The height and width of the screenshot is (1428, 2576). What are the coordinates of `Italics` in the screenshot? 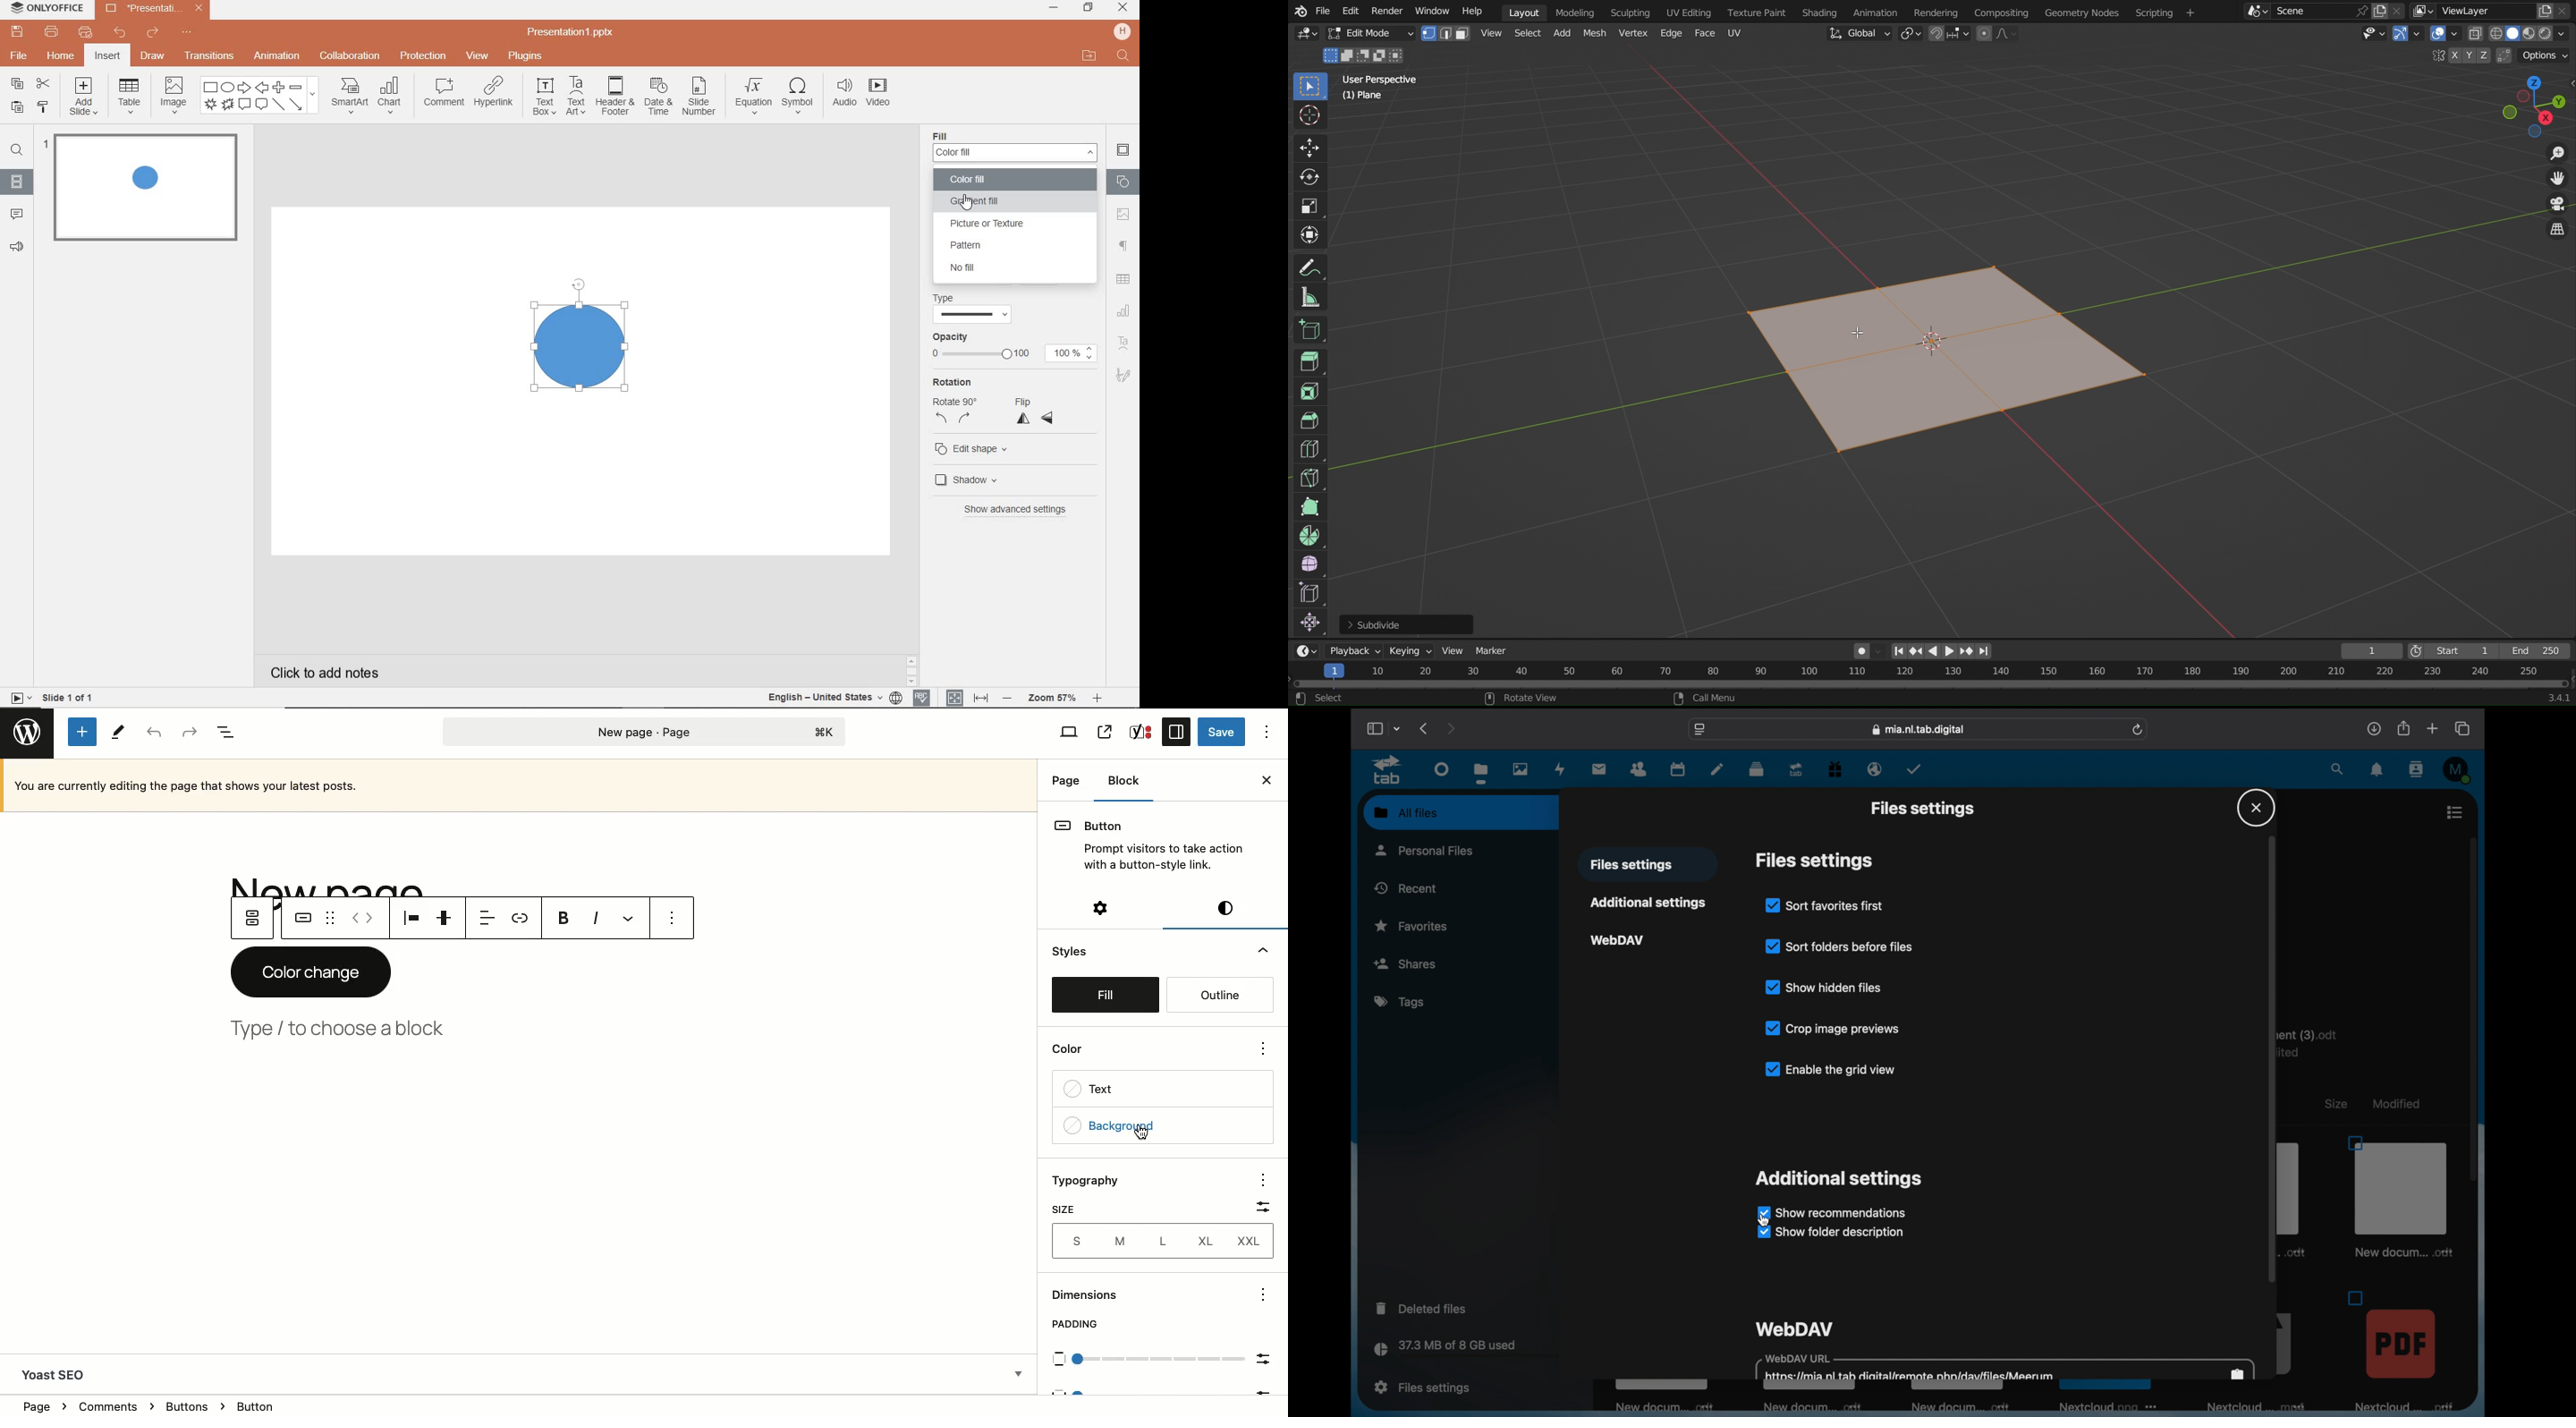 It's located at (596, 918).